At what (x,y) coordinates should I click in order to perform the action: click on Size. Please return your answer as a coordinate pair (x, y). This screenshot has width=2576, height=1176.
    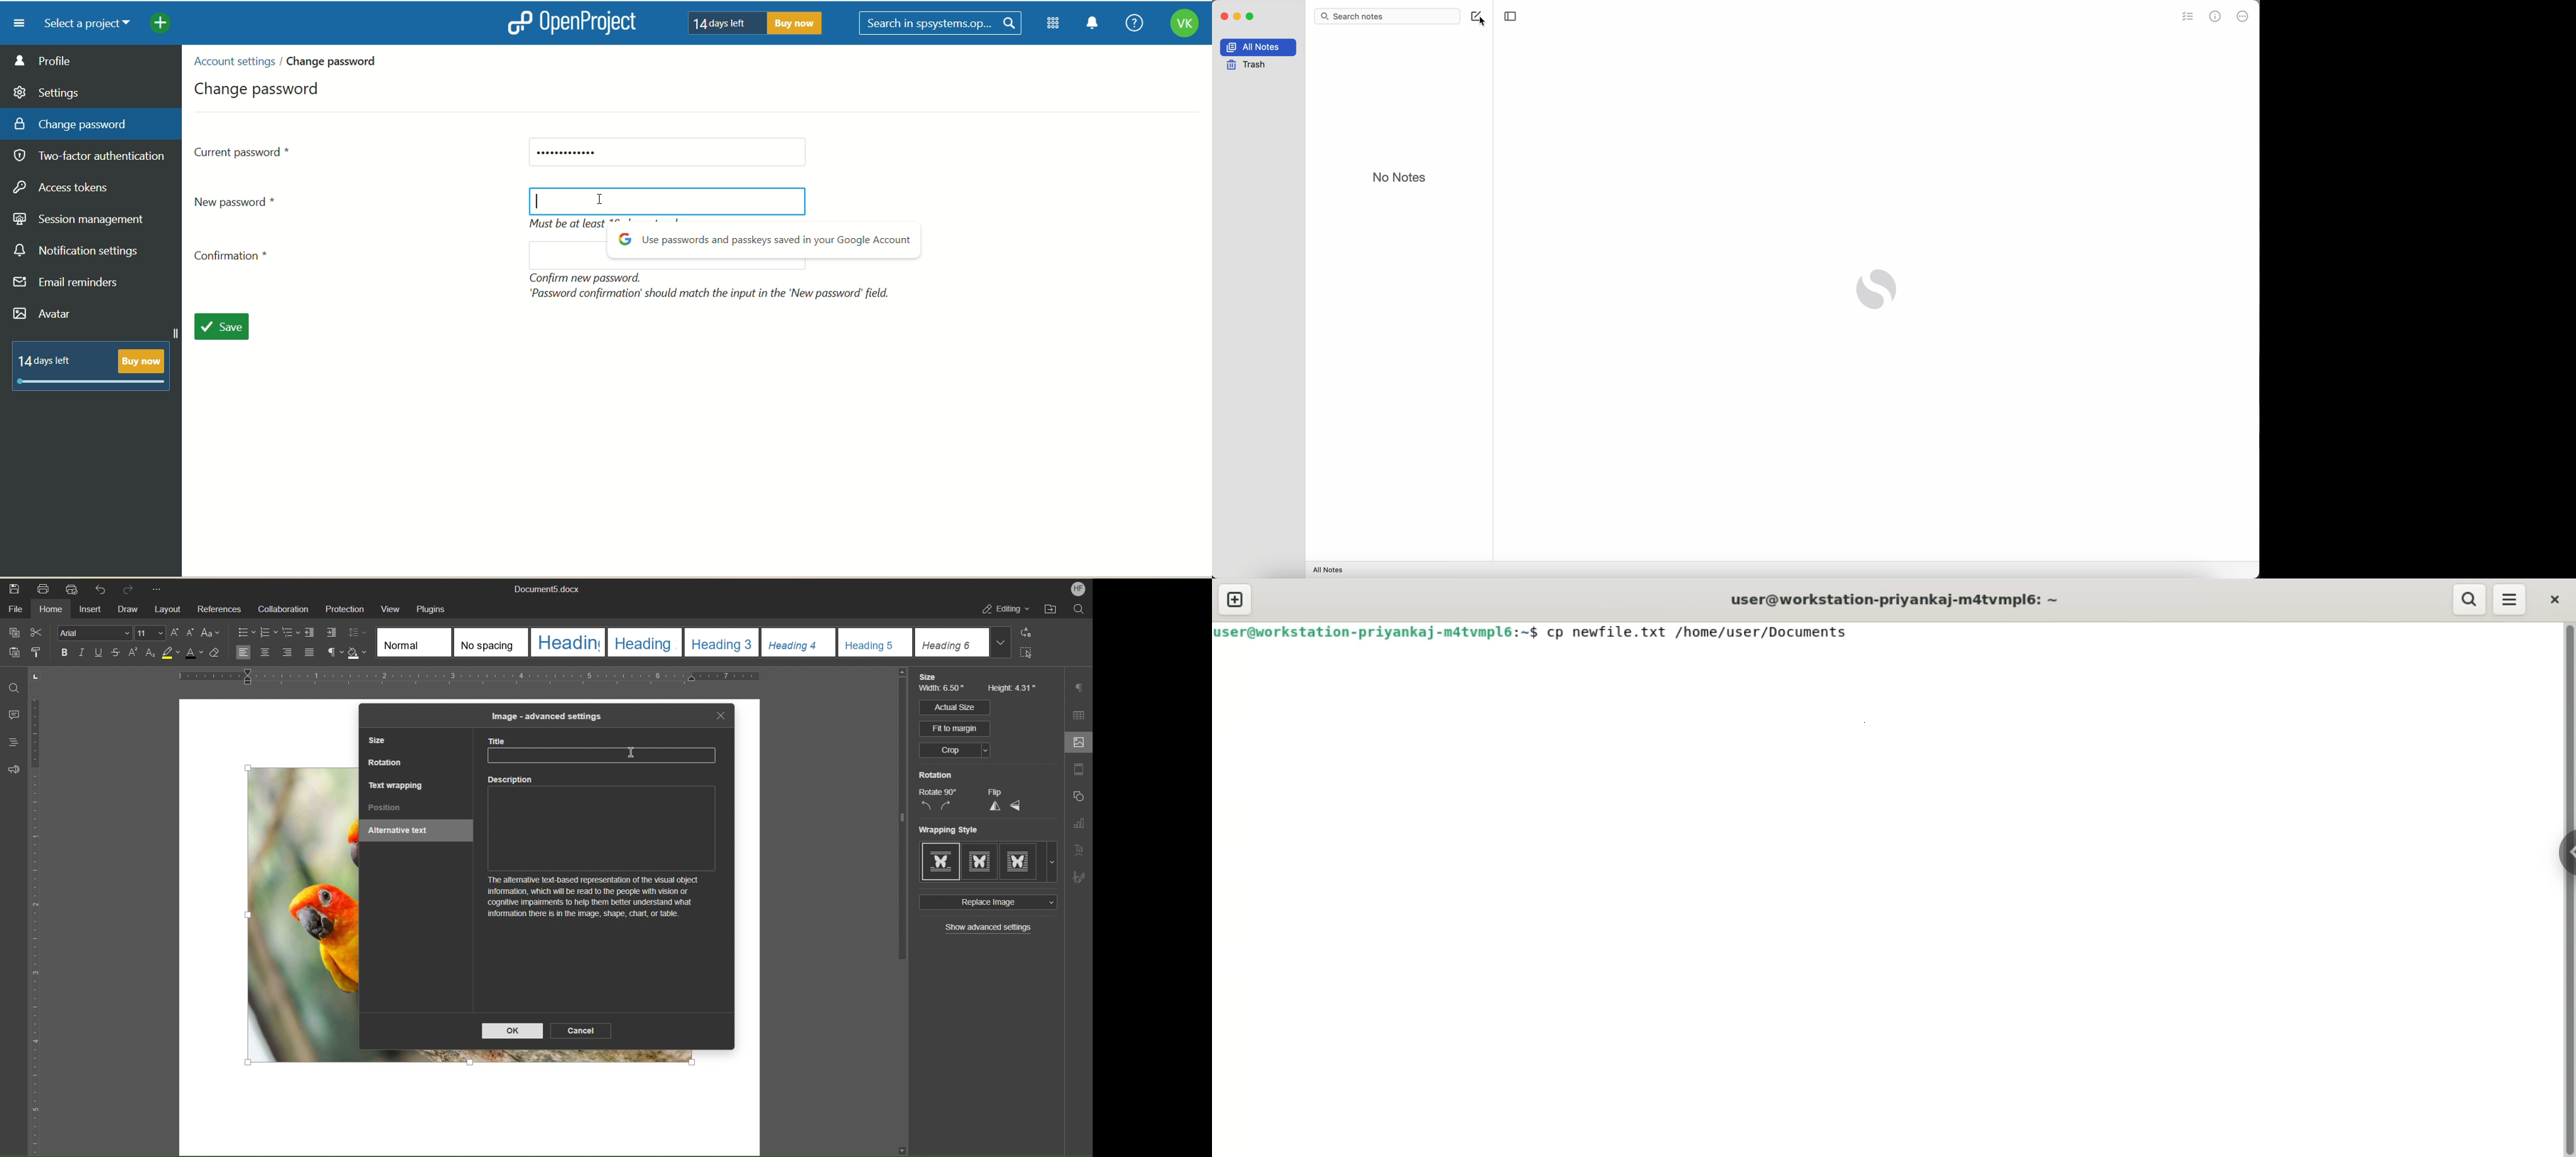
    Looking at the image, I should click on (931, 677).